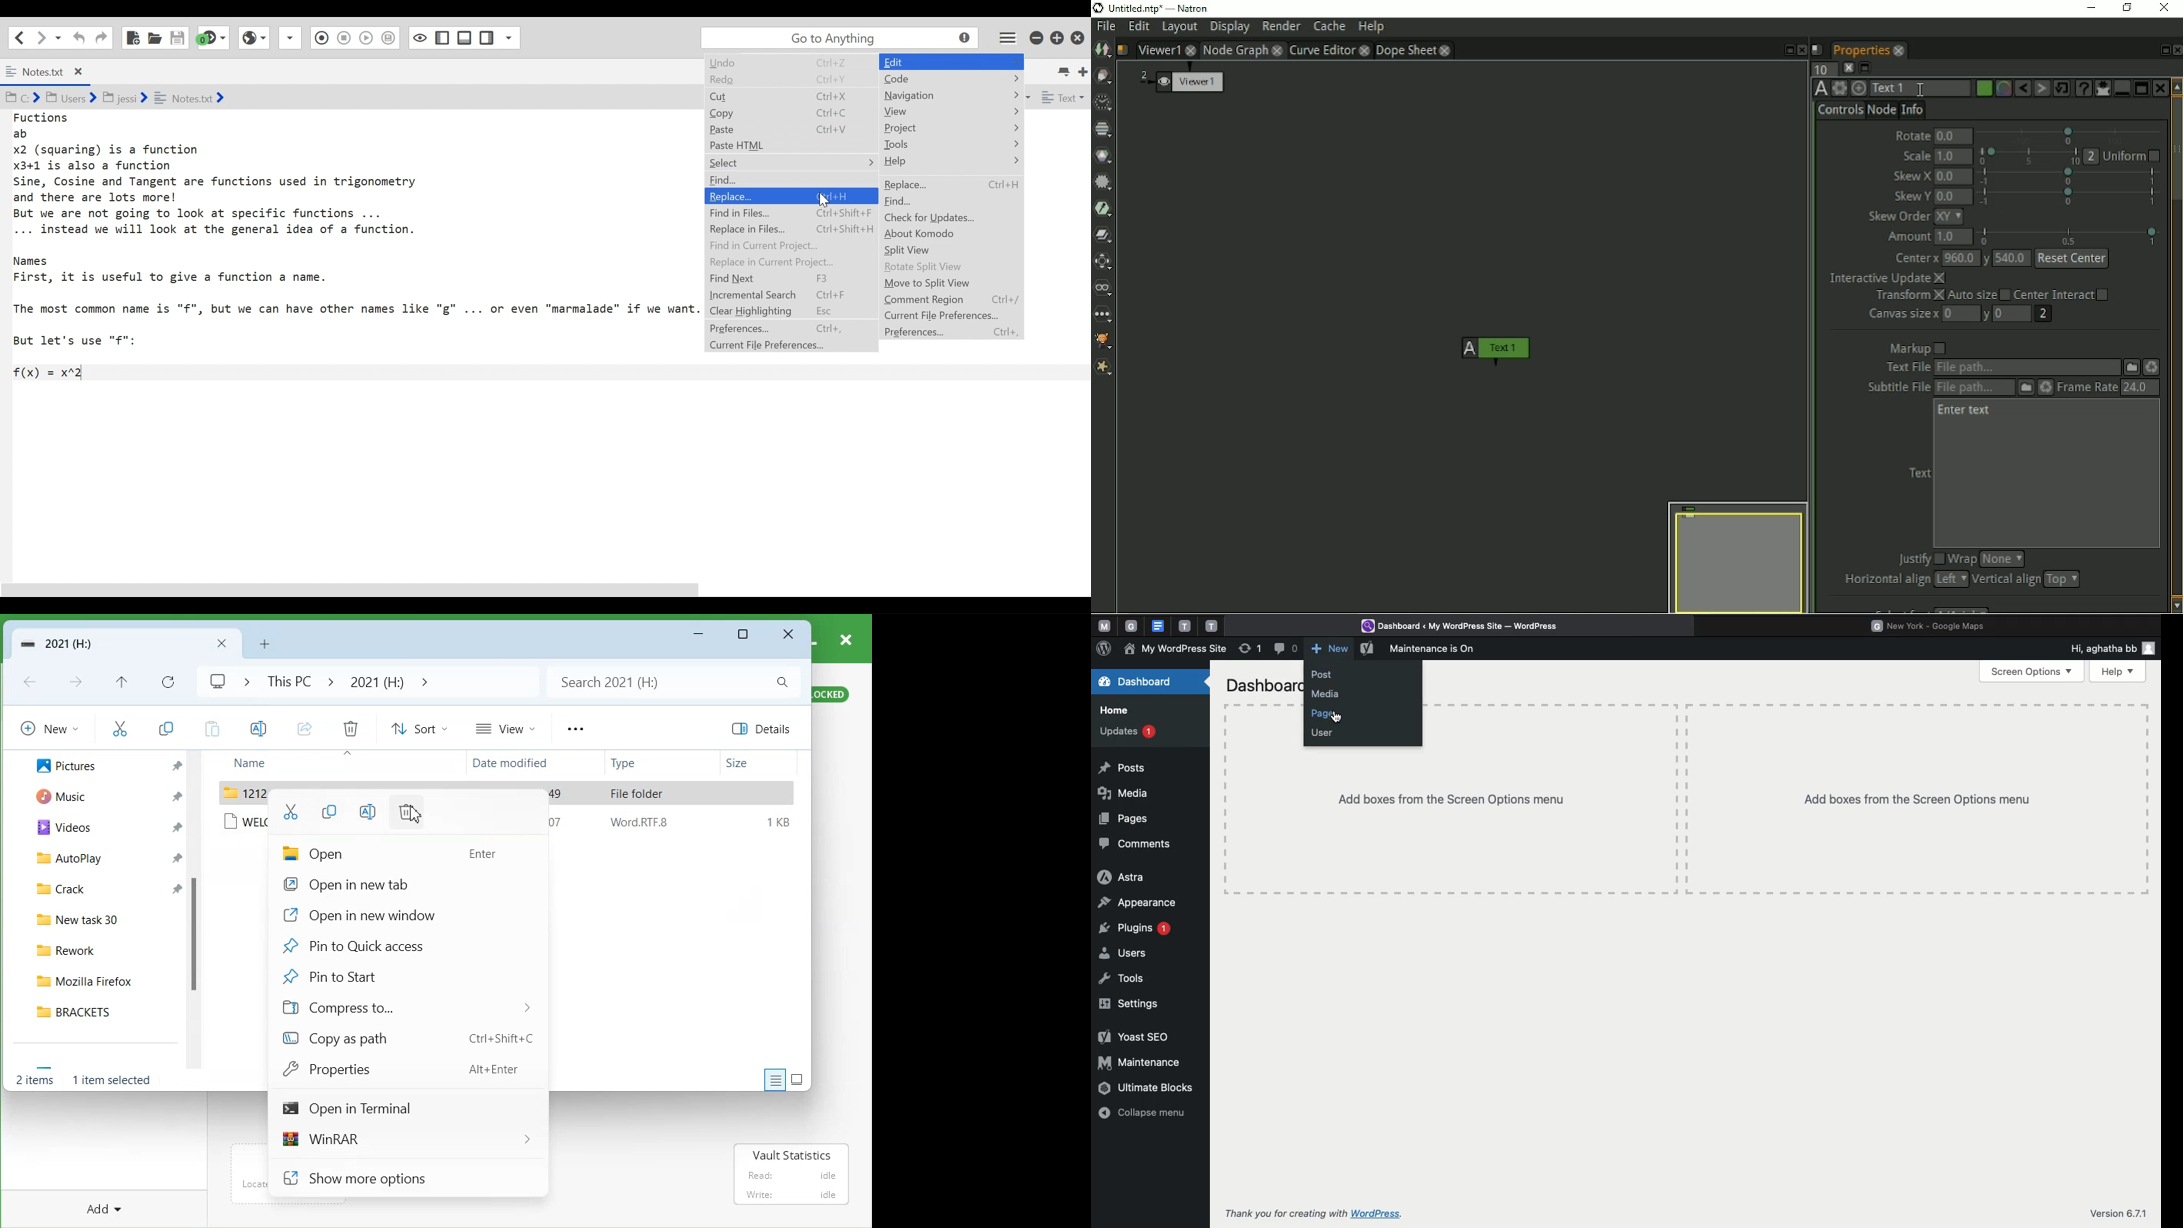 Image resolution: width=2184 pixels, height=1232 pixels. I want to click on Yoast, so click(1368, 650).